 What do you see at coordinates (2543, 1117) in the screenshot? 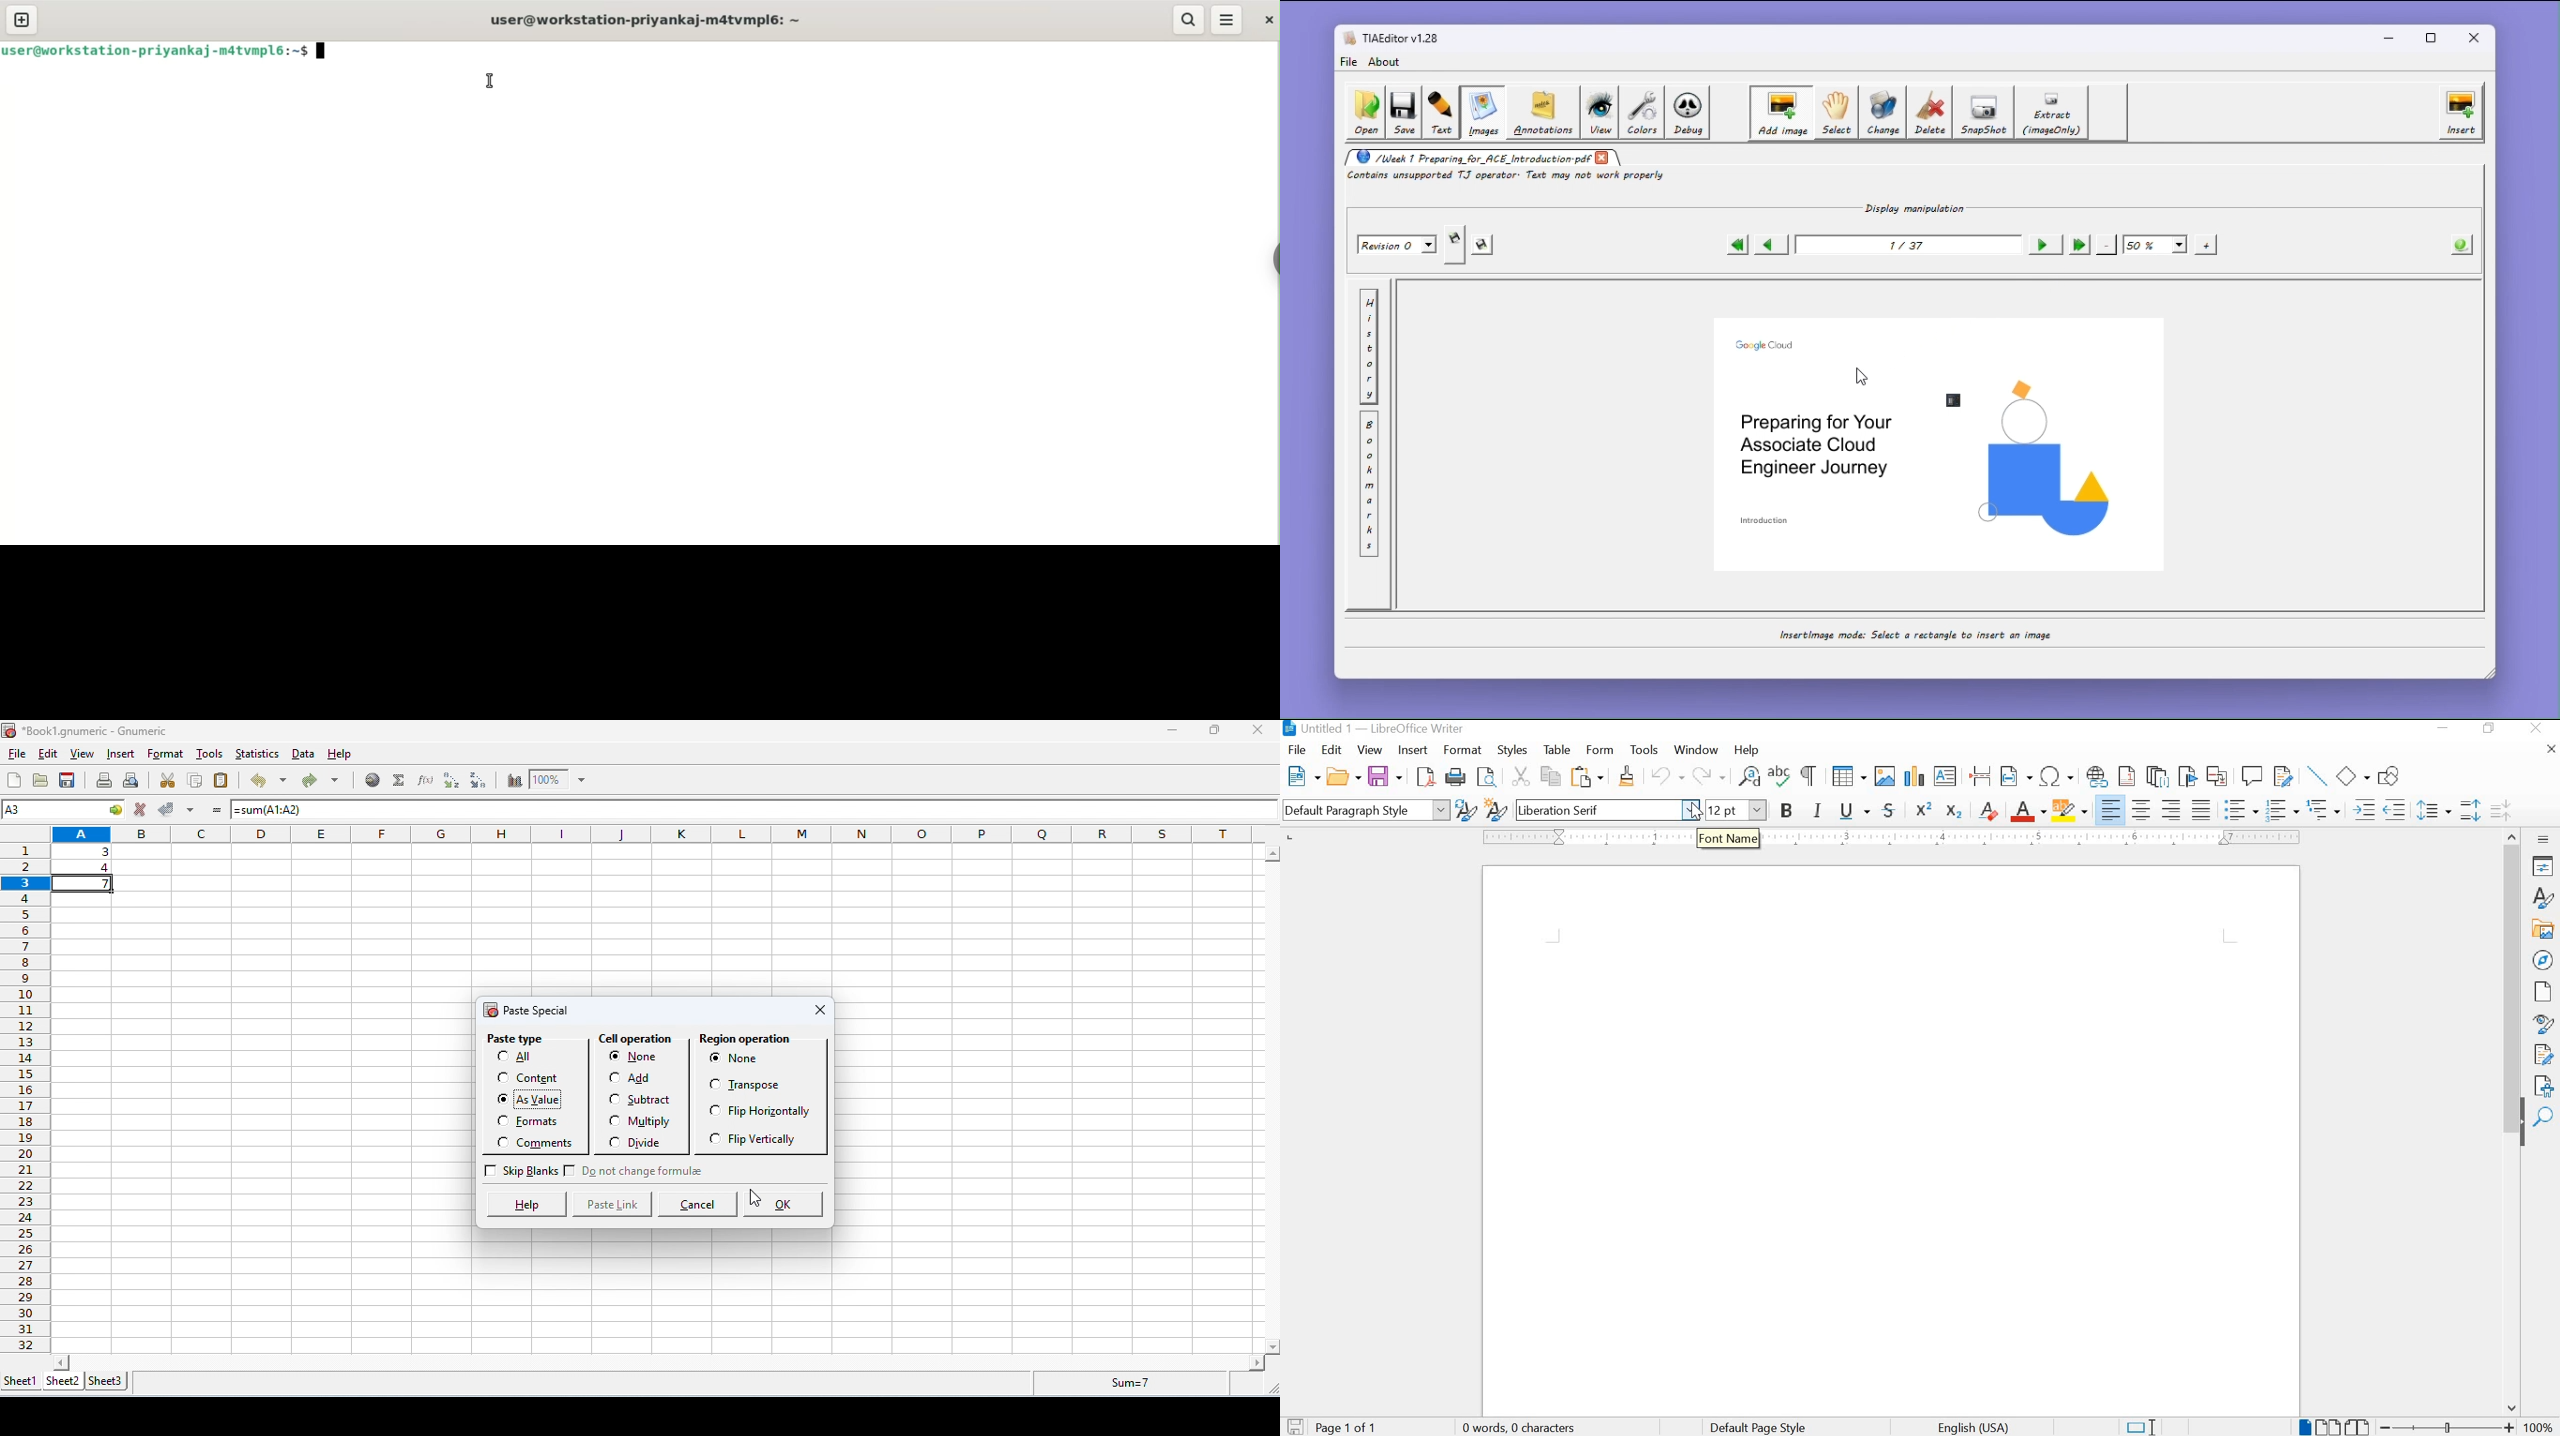
I see `FIND` at bounding box center [2543, 1117].